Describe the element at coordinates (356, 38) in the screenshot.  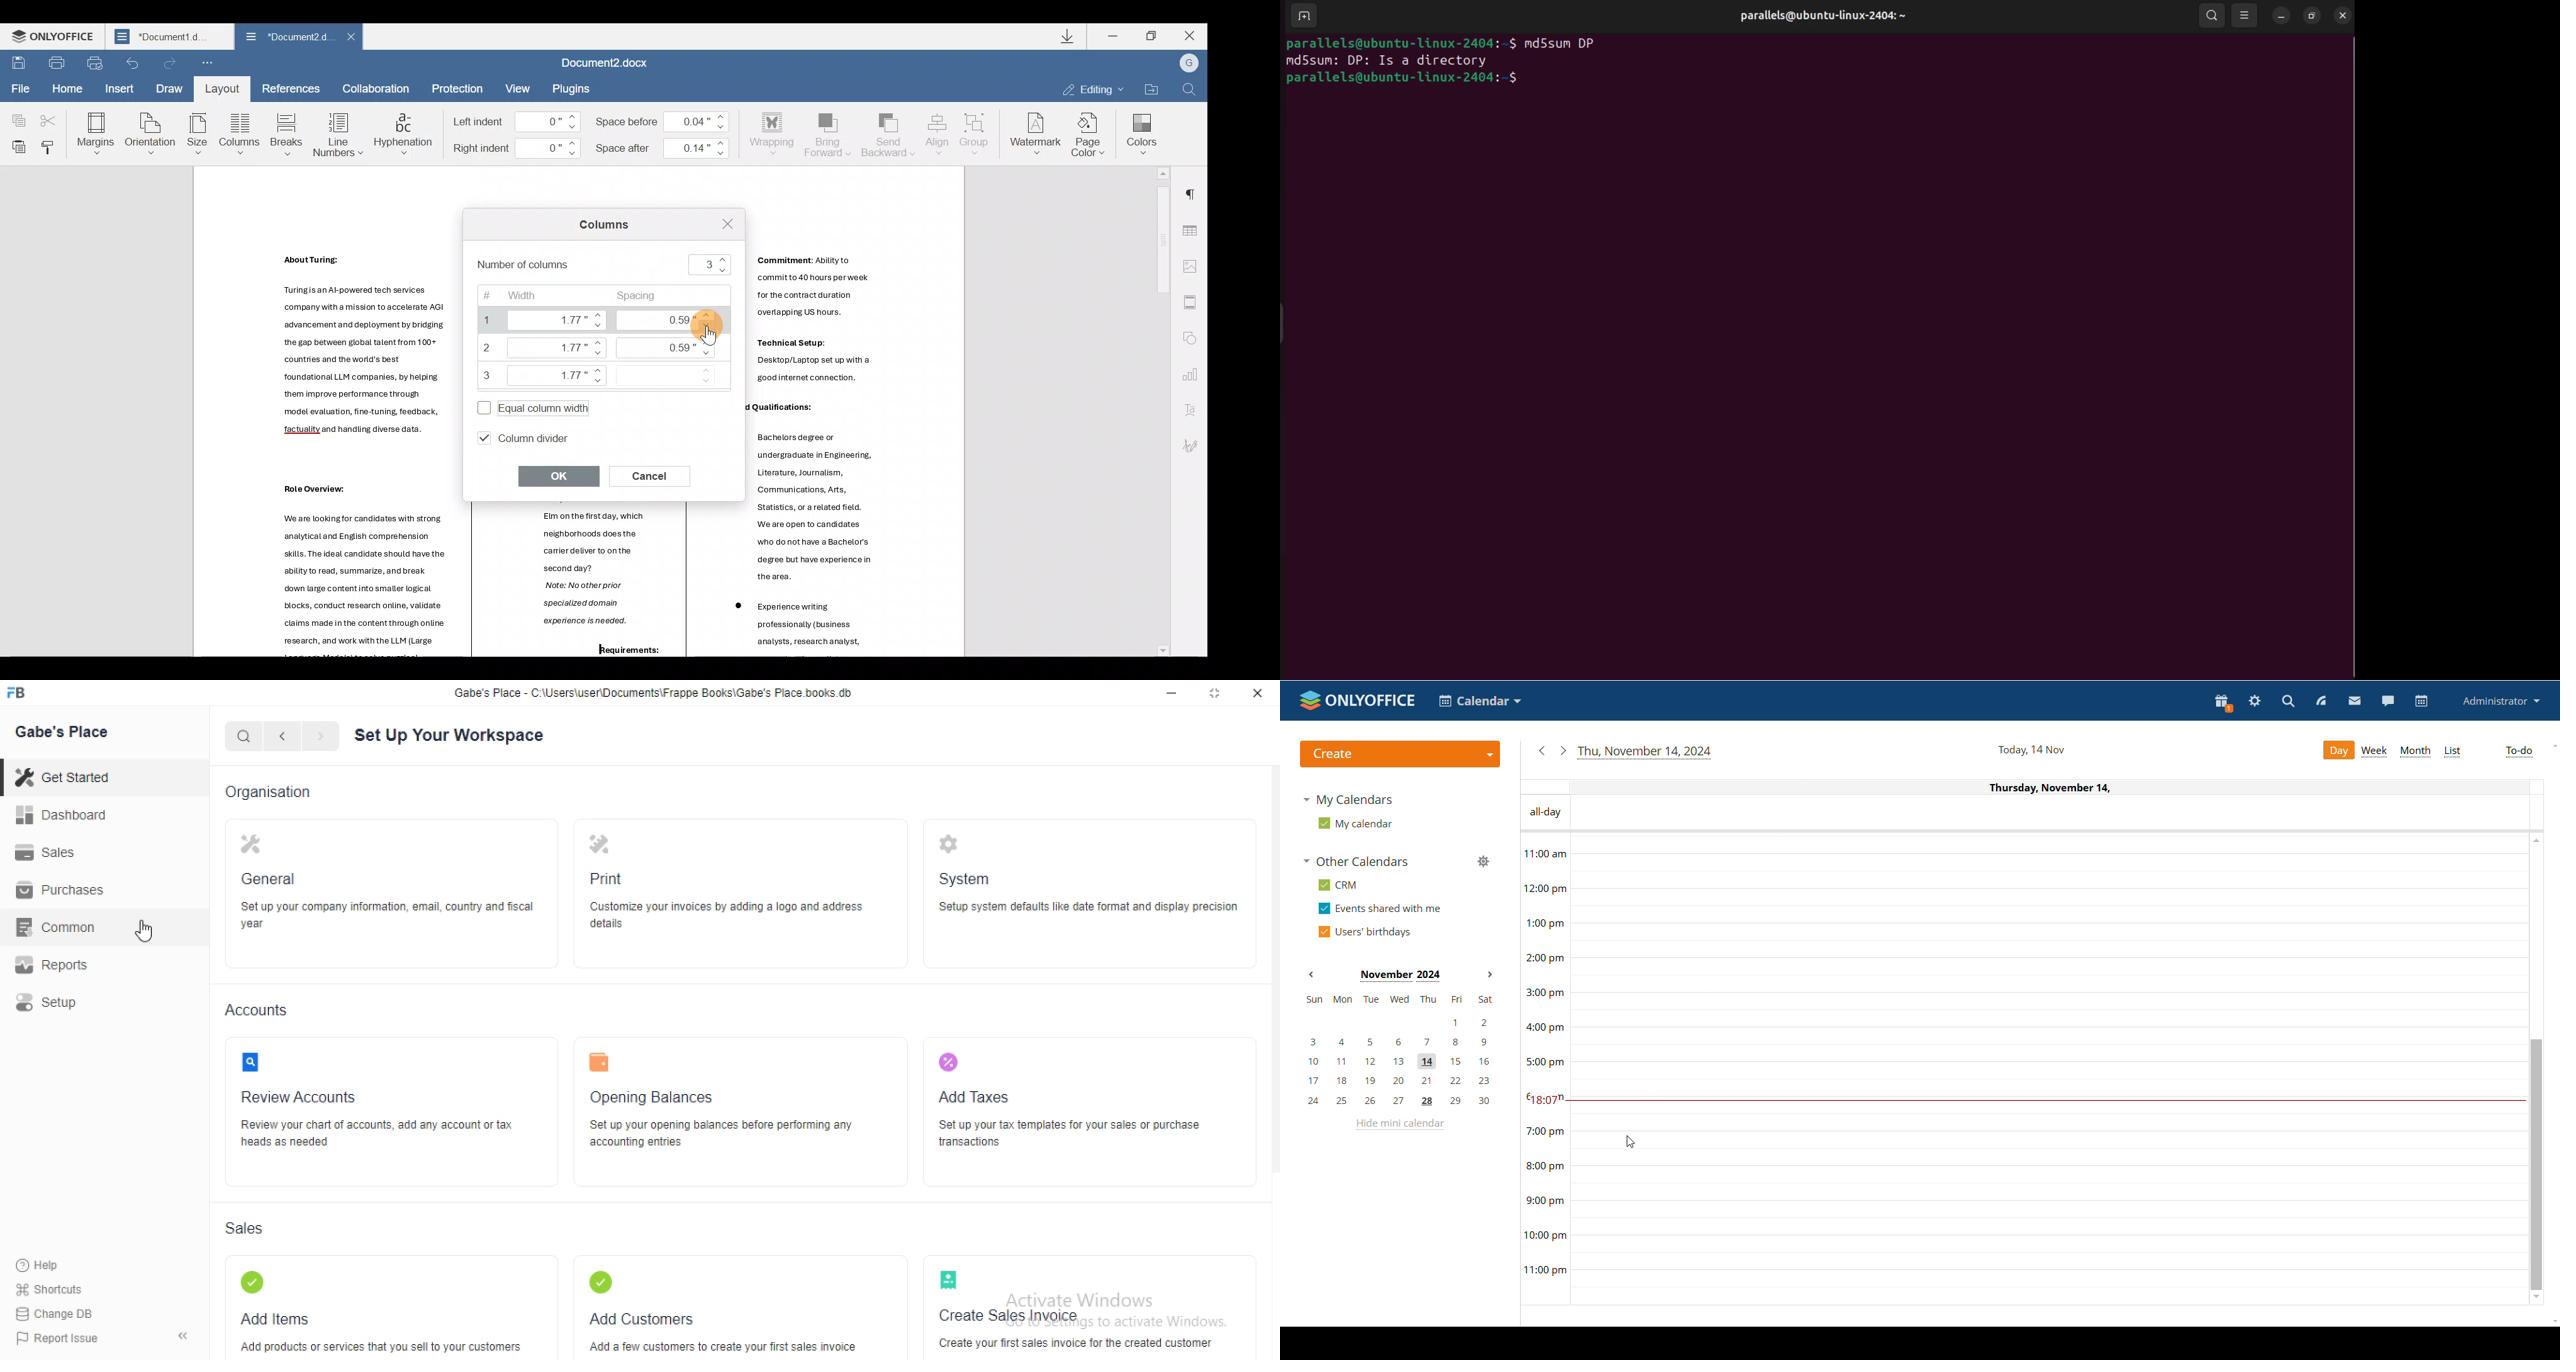
I see `Close` at that location.